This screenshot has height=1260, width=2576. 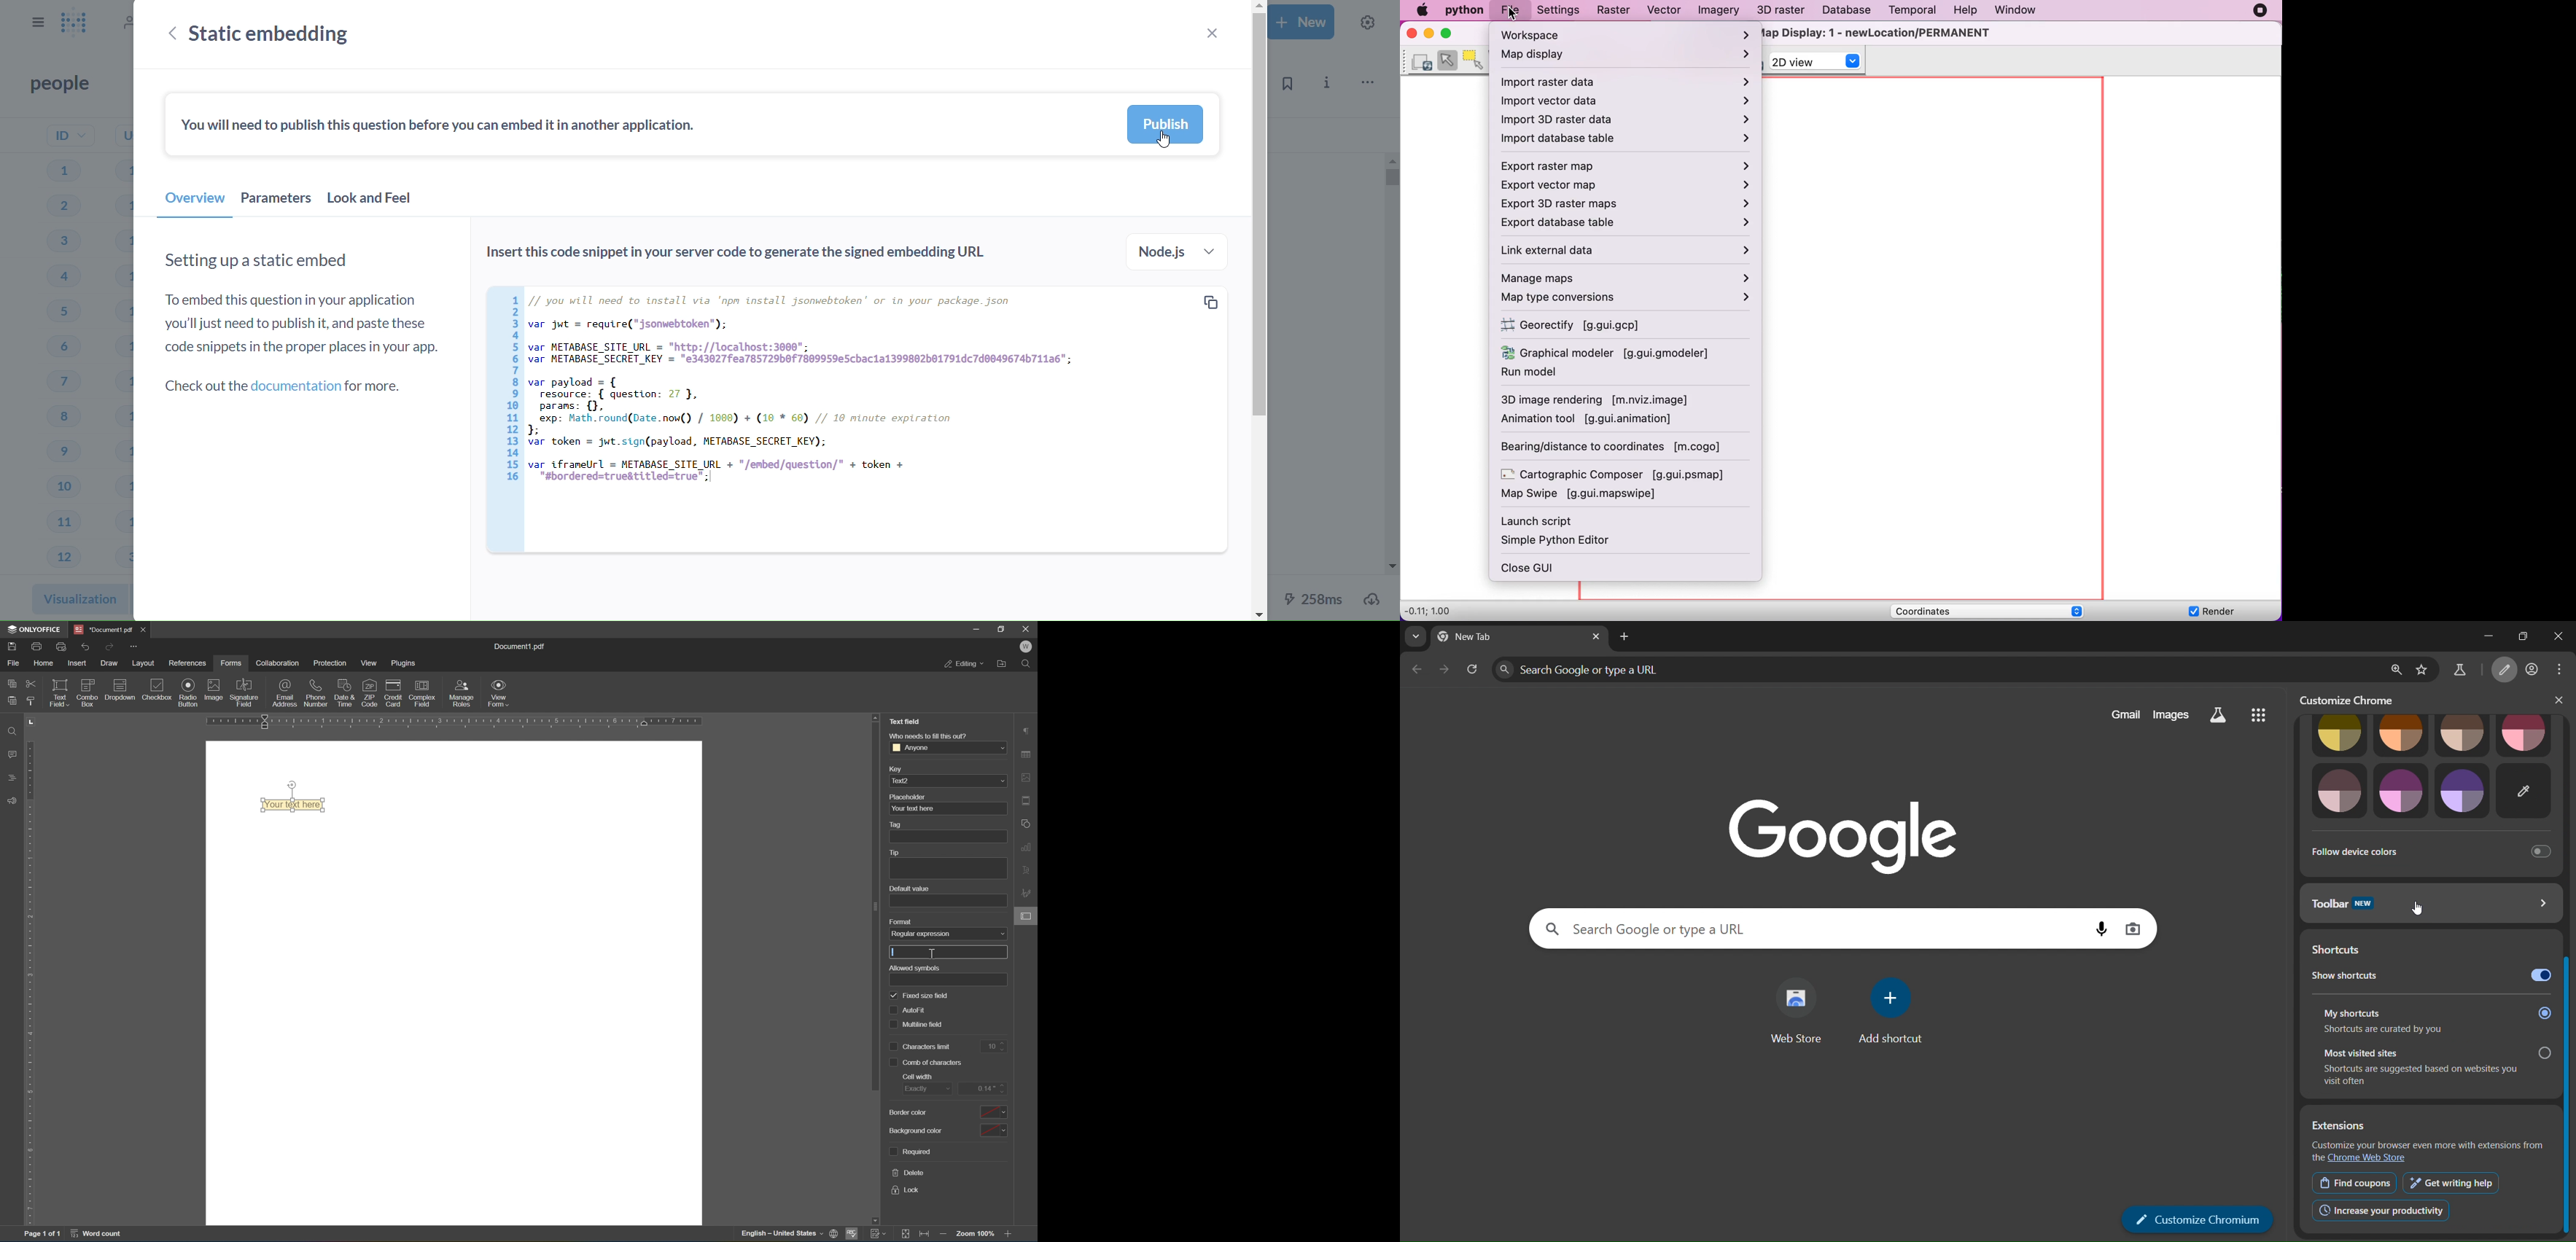 I want to click on Extensions Customize your browser even more with extensions from, so click(x=2424, y=1132).